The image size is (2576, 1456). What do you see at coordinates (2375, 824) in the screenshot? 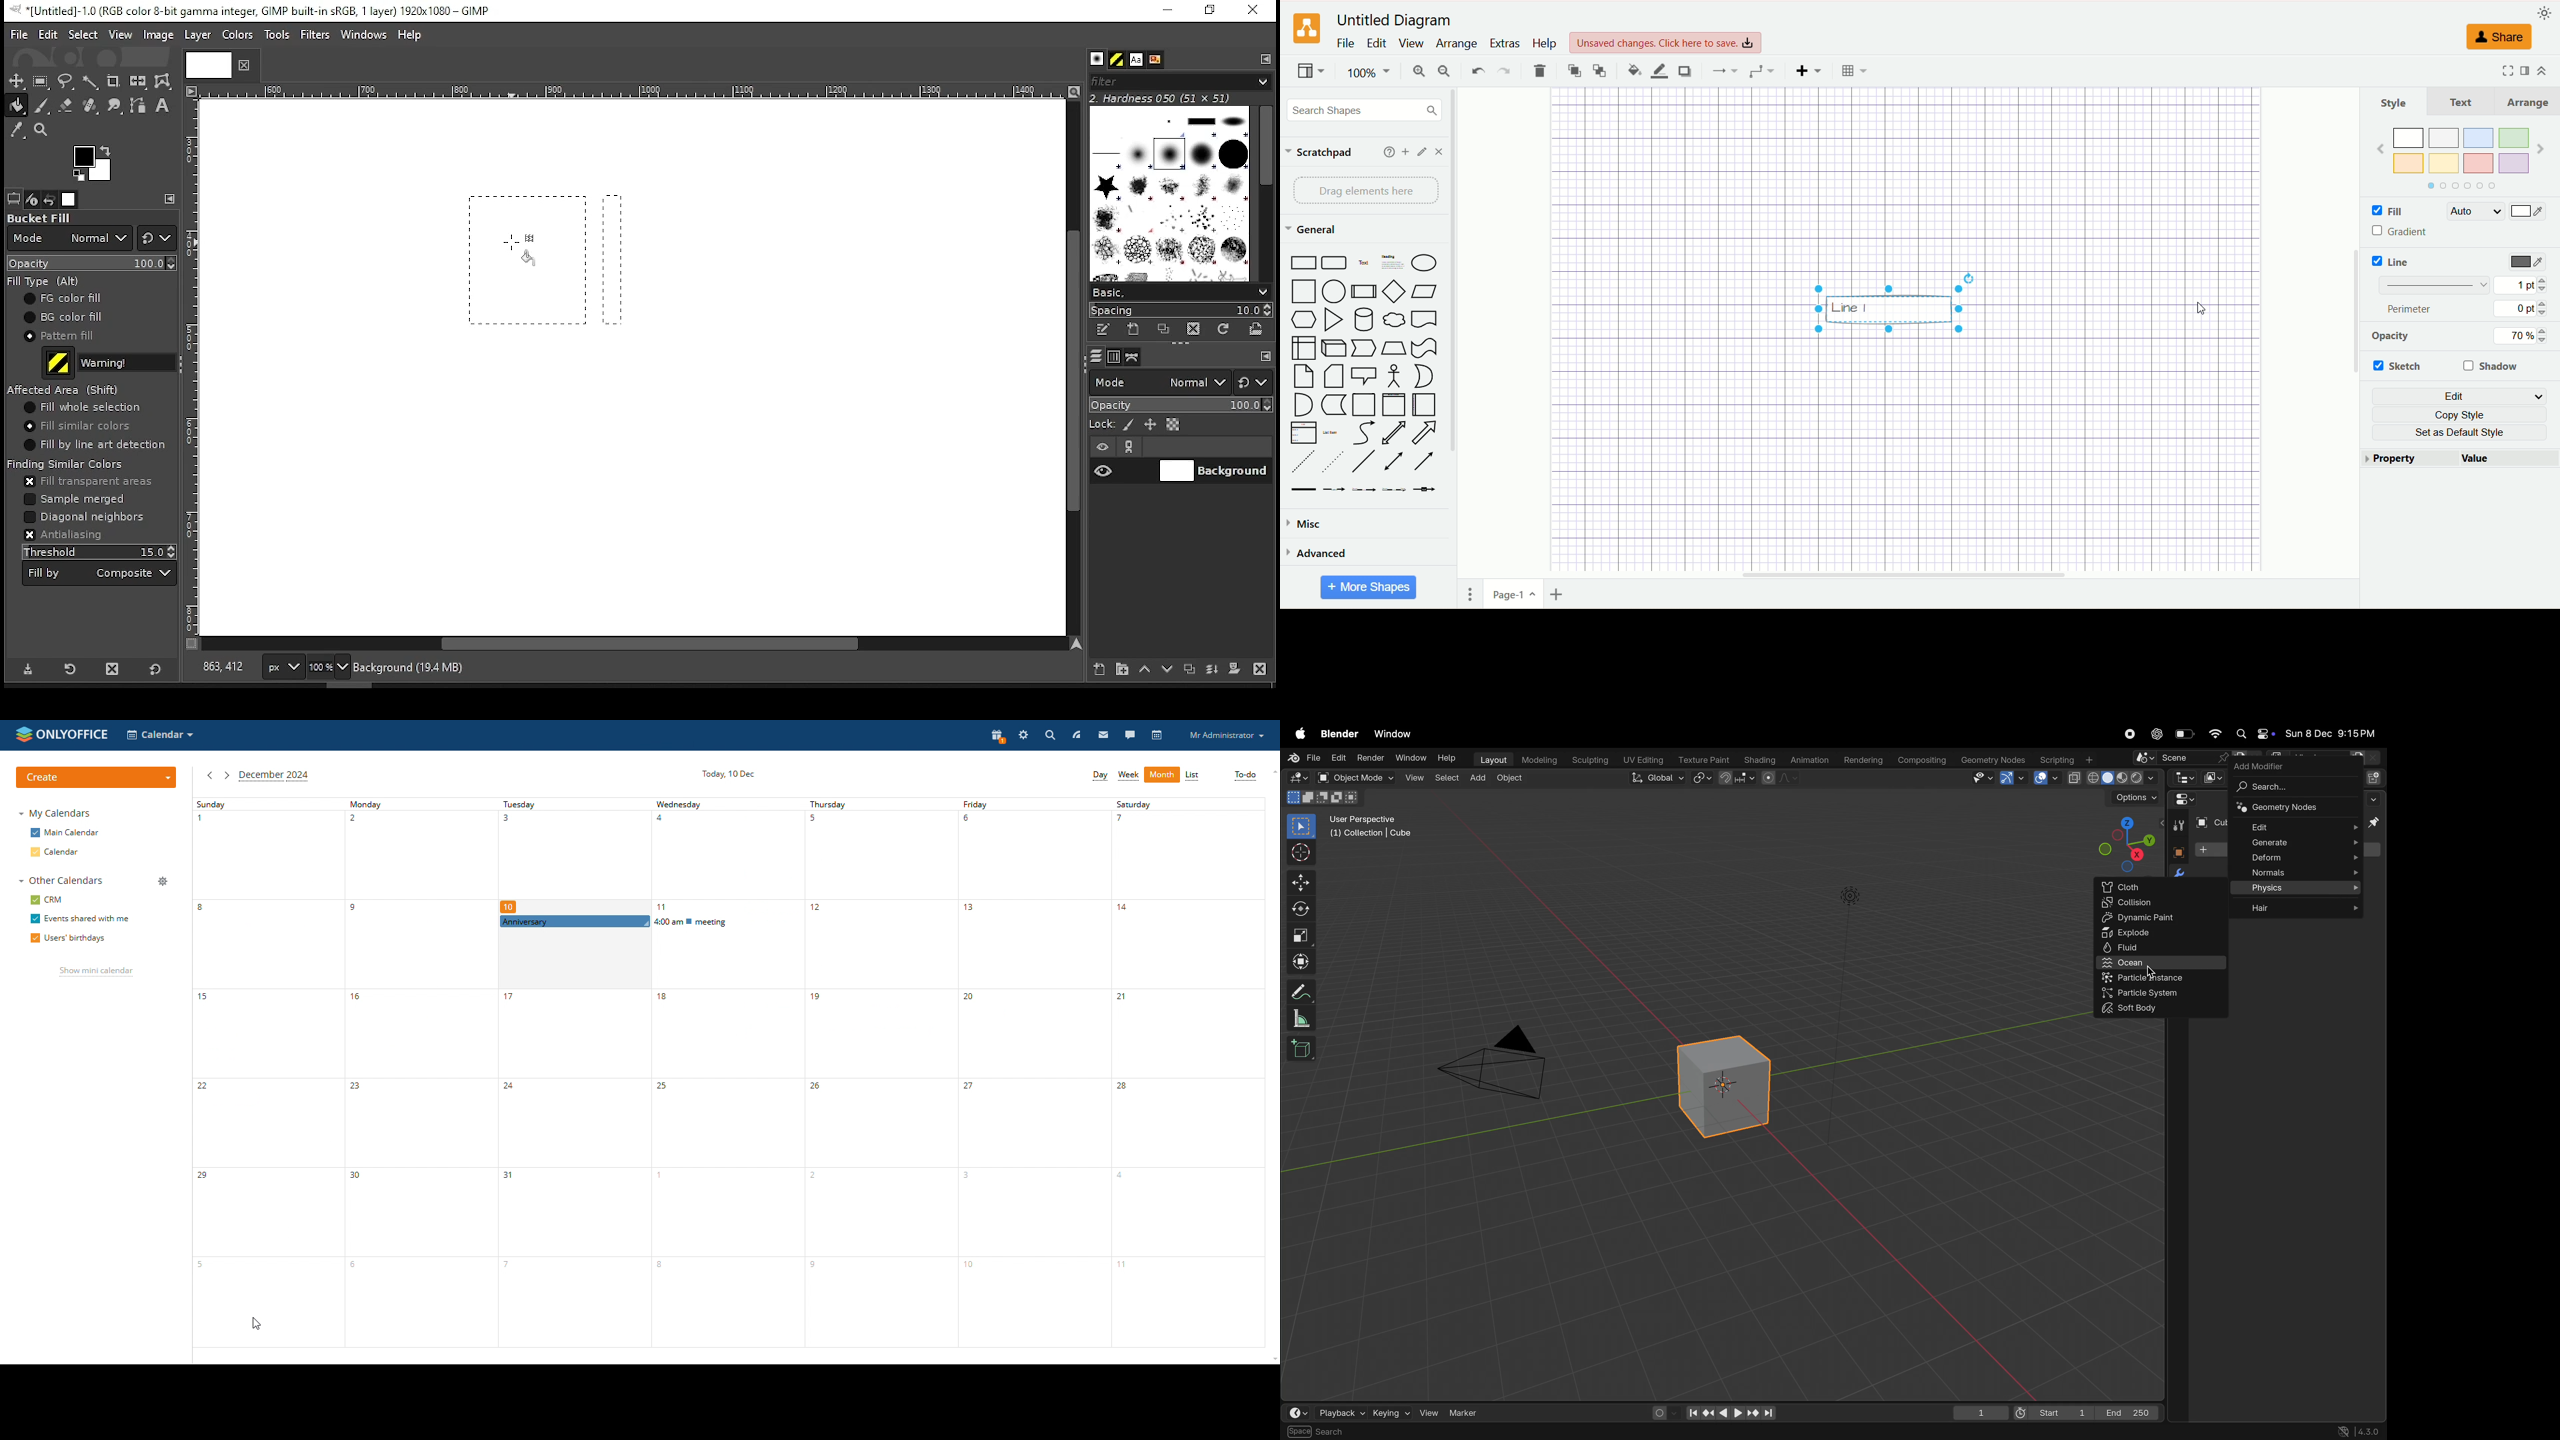
I see `toggle pin id` at bounding box center [2375, 824].